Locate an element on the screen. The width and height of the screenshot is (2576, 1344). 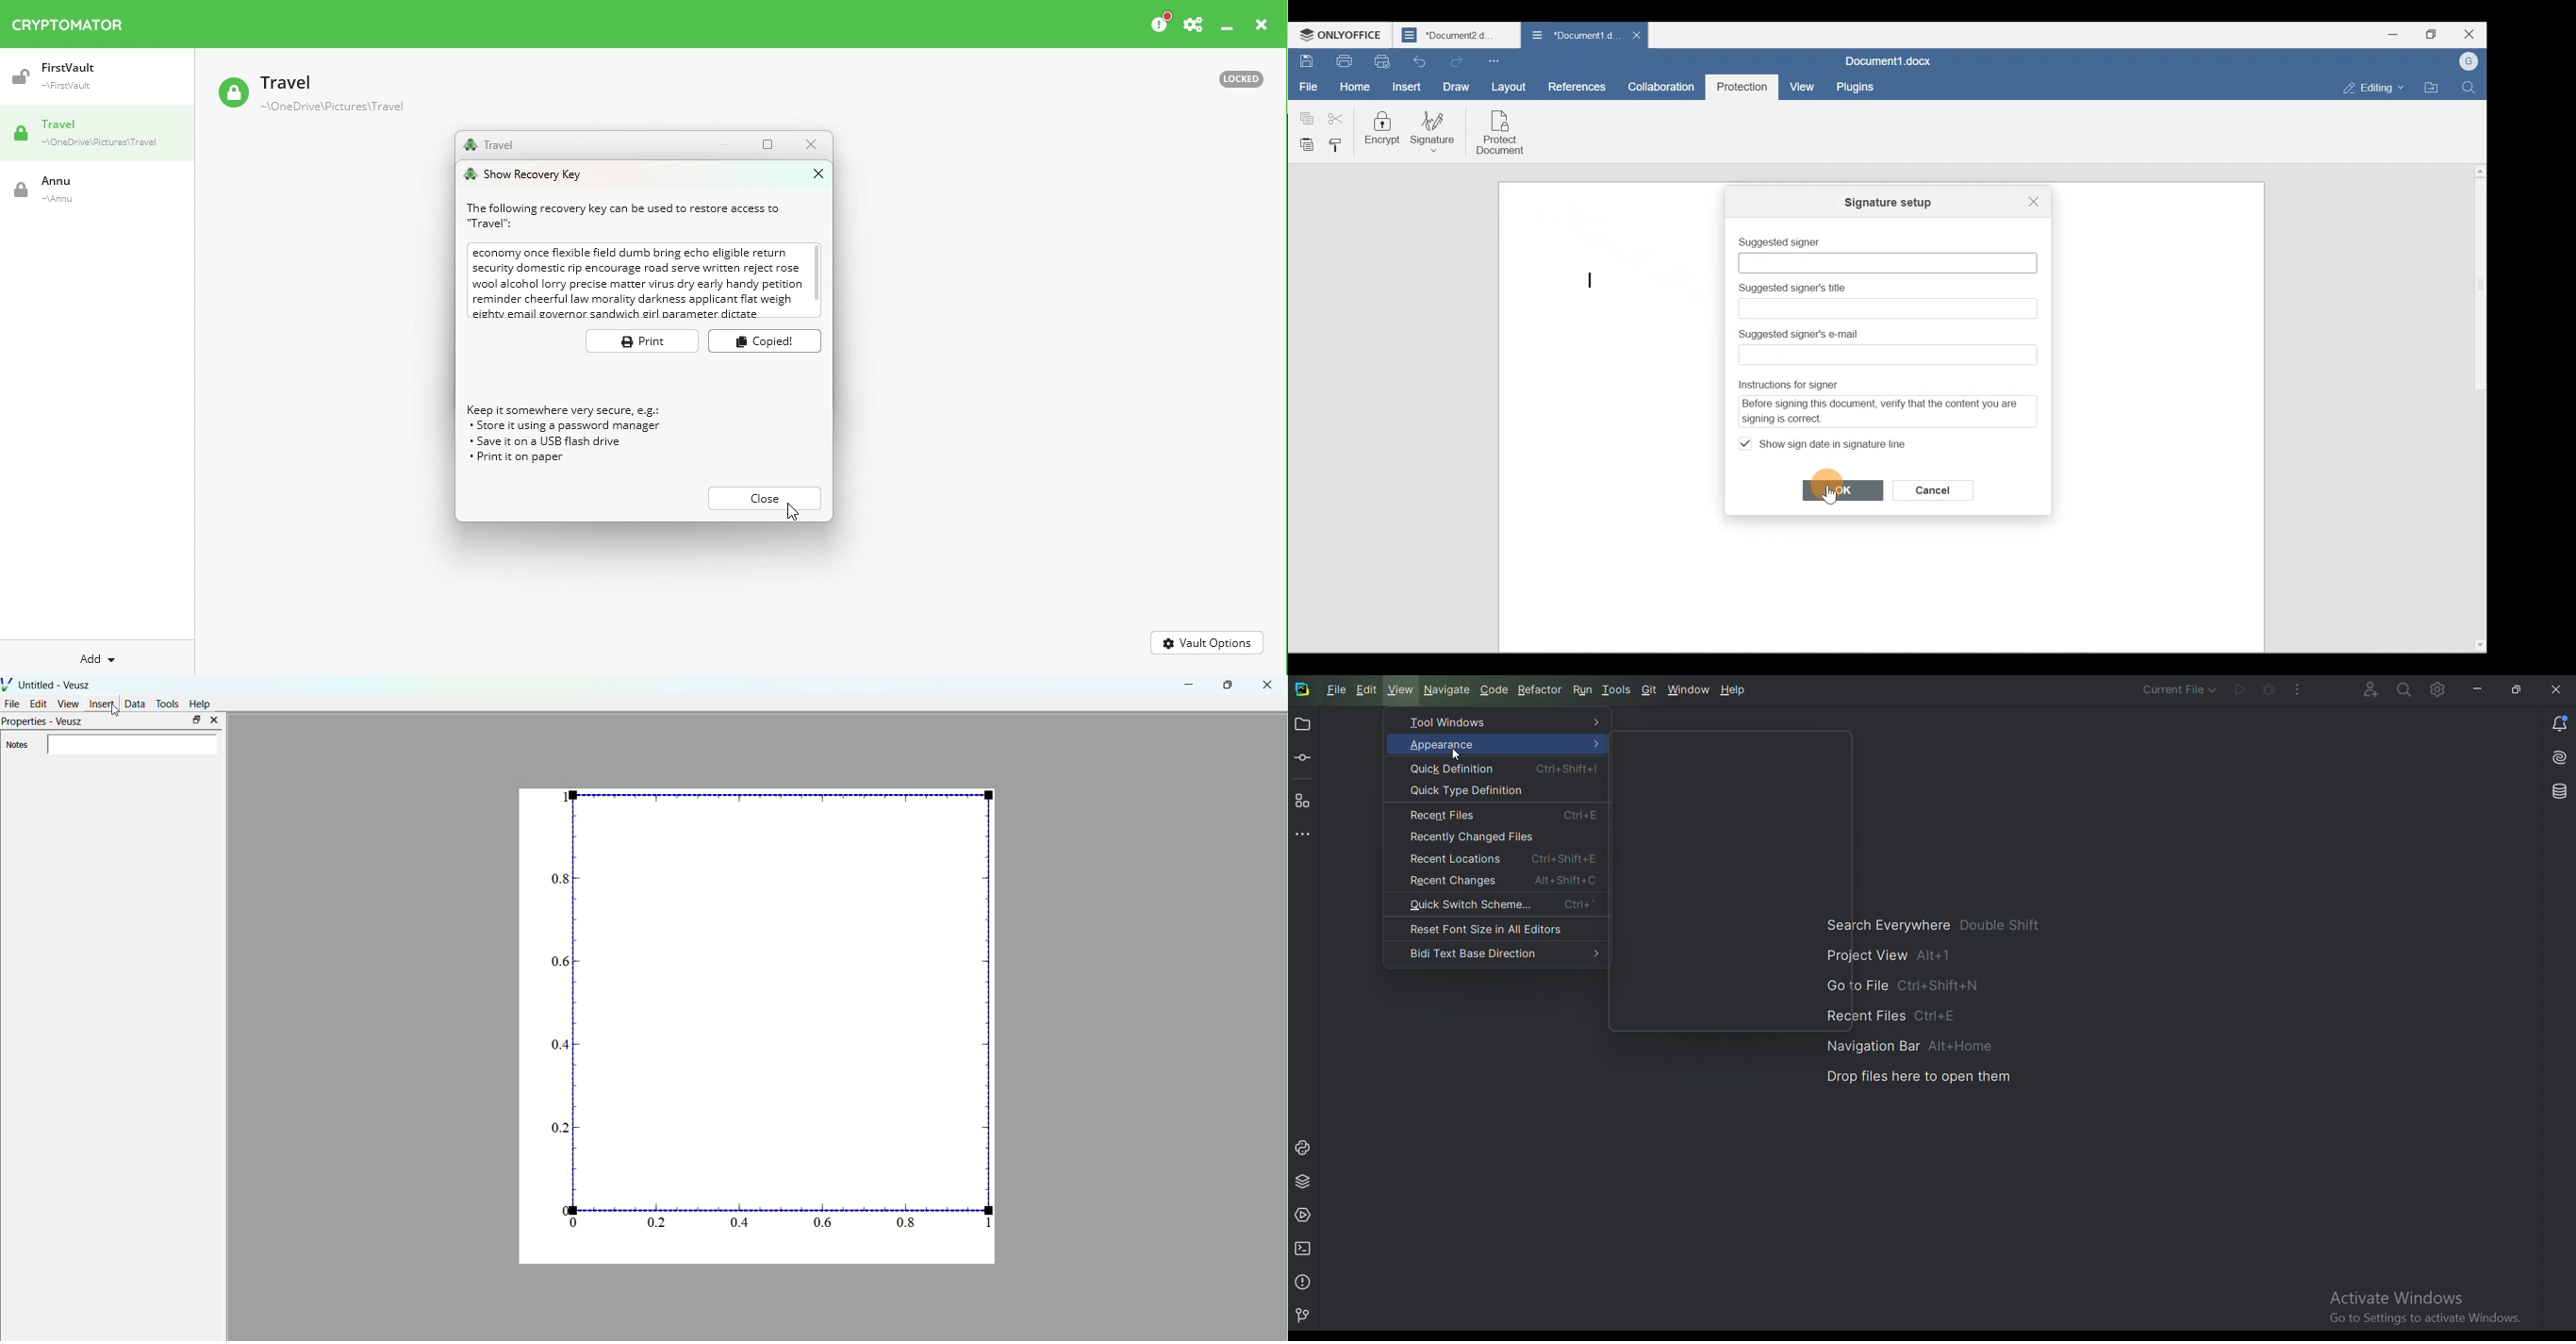
Protect document is located at coordinates (1501, 130).